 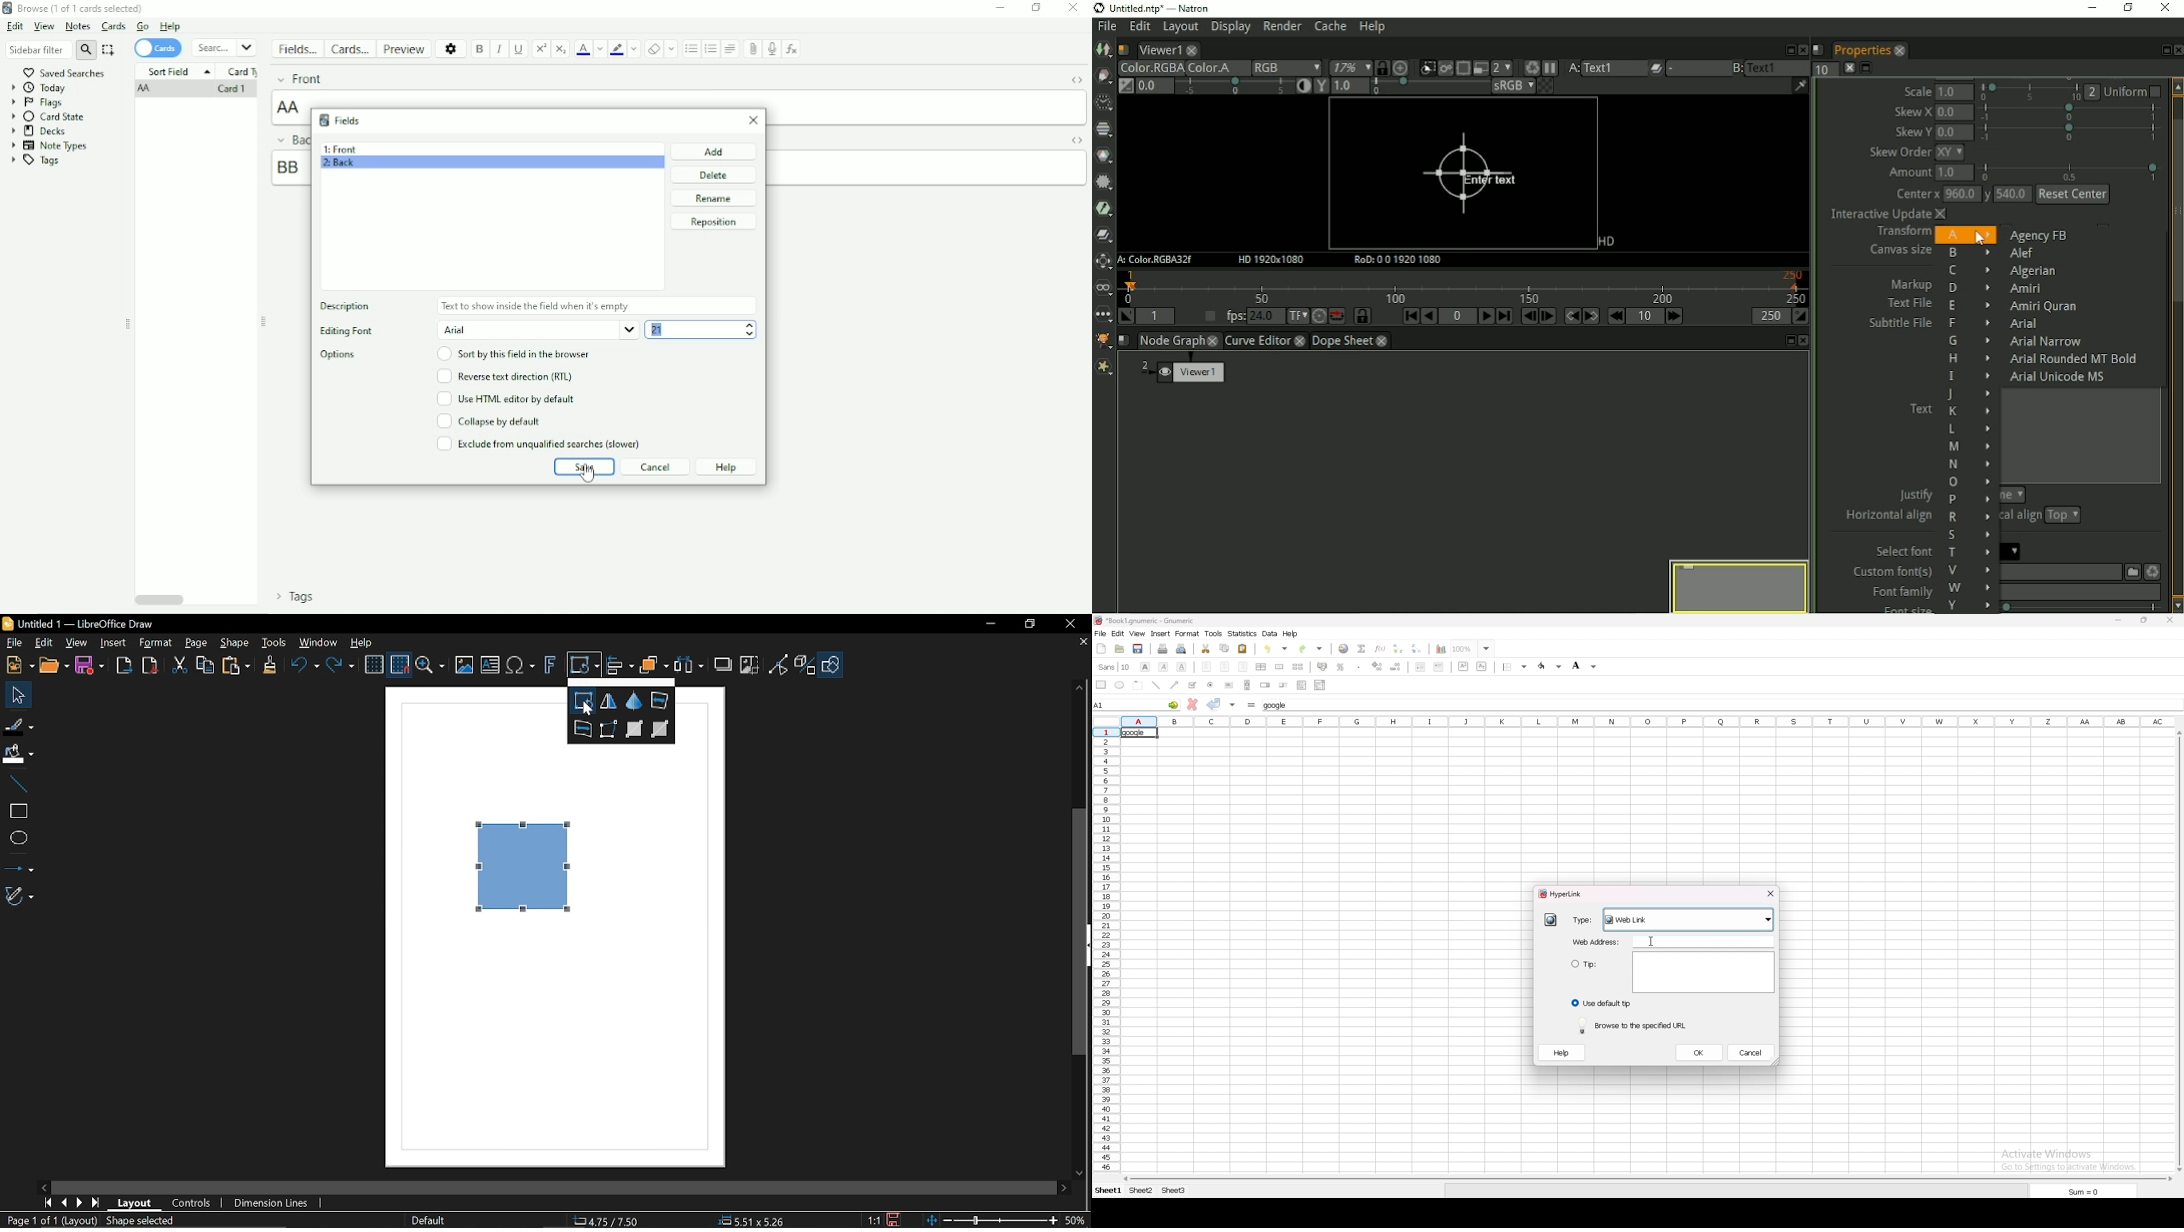 What do you see at coordinates (516, 354) in the screenshot?
I see `Sort by this field in the browser` at bounding box center [516, 354].